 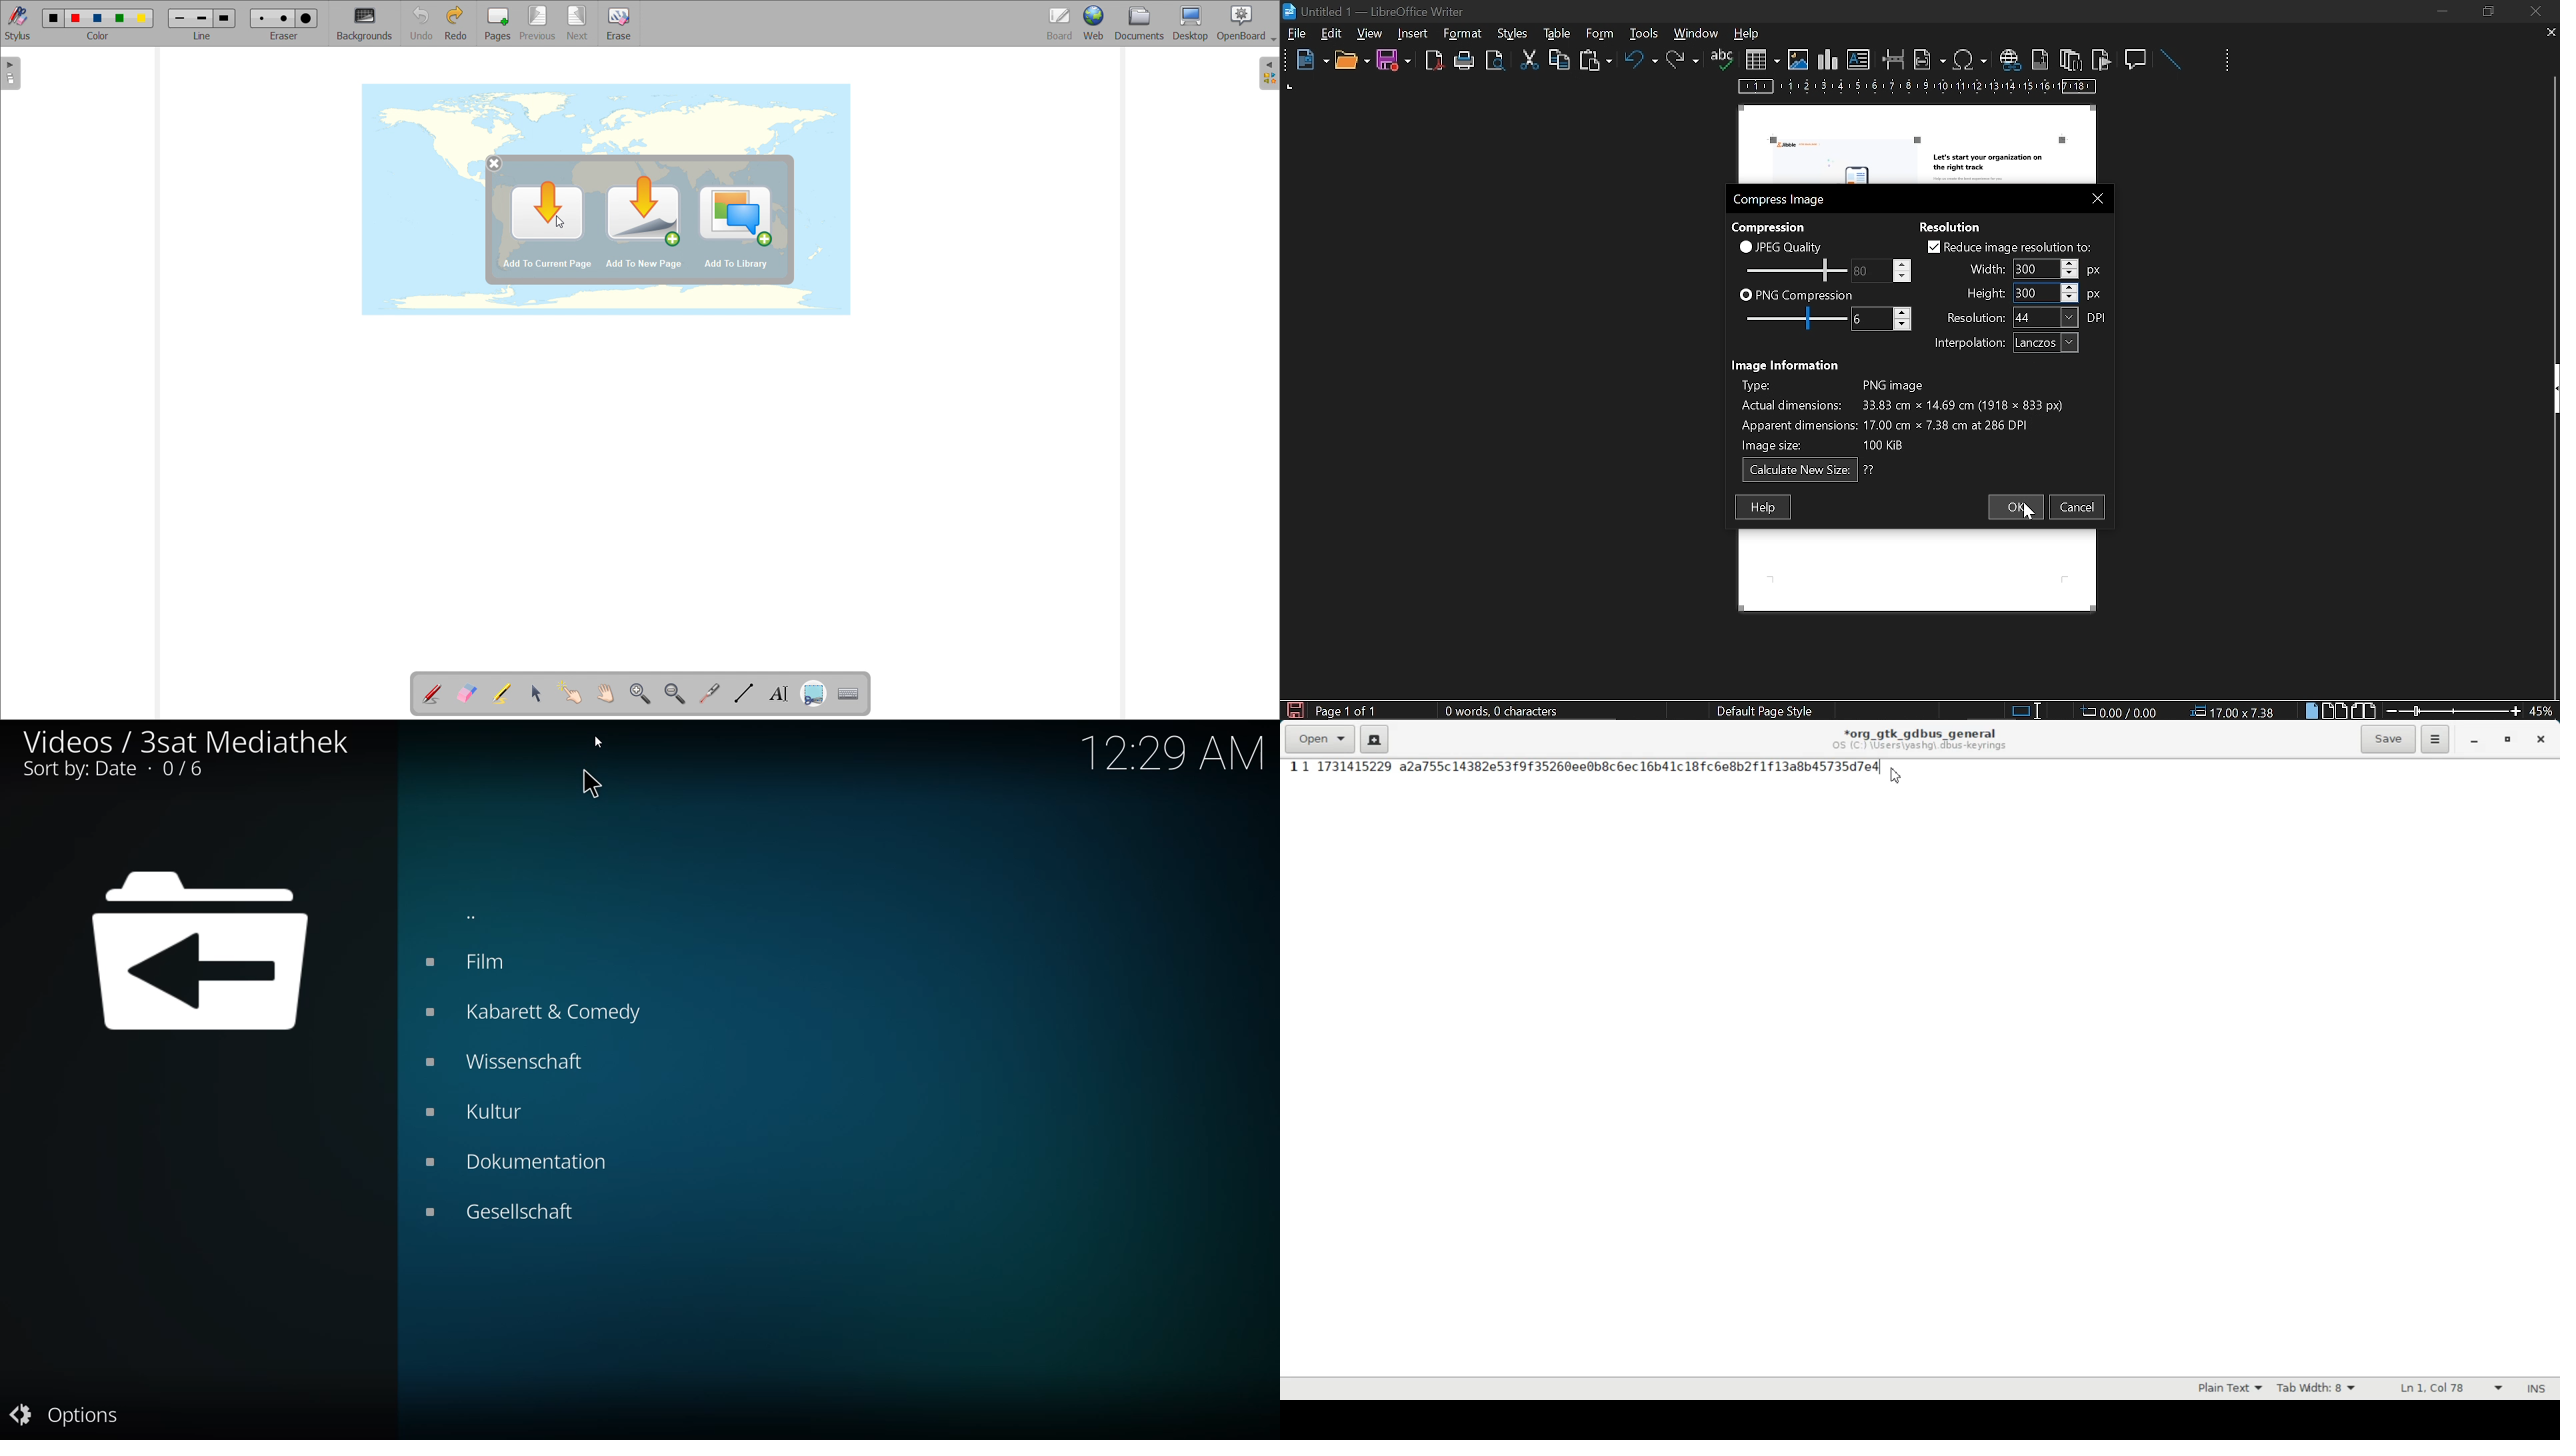 I want to click on wissenchaft, so click(x=505, y=1061).